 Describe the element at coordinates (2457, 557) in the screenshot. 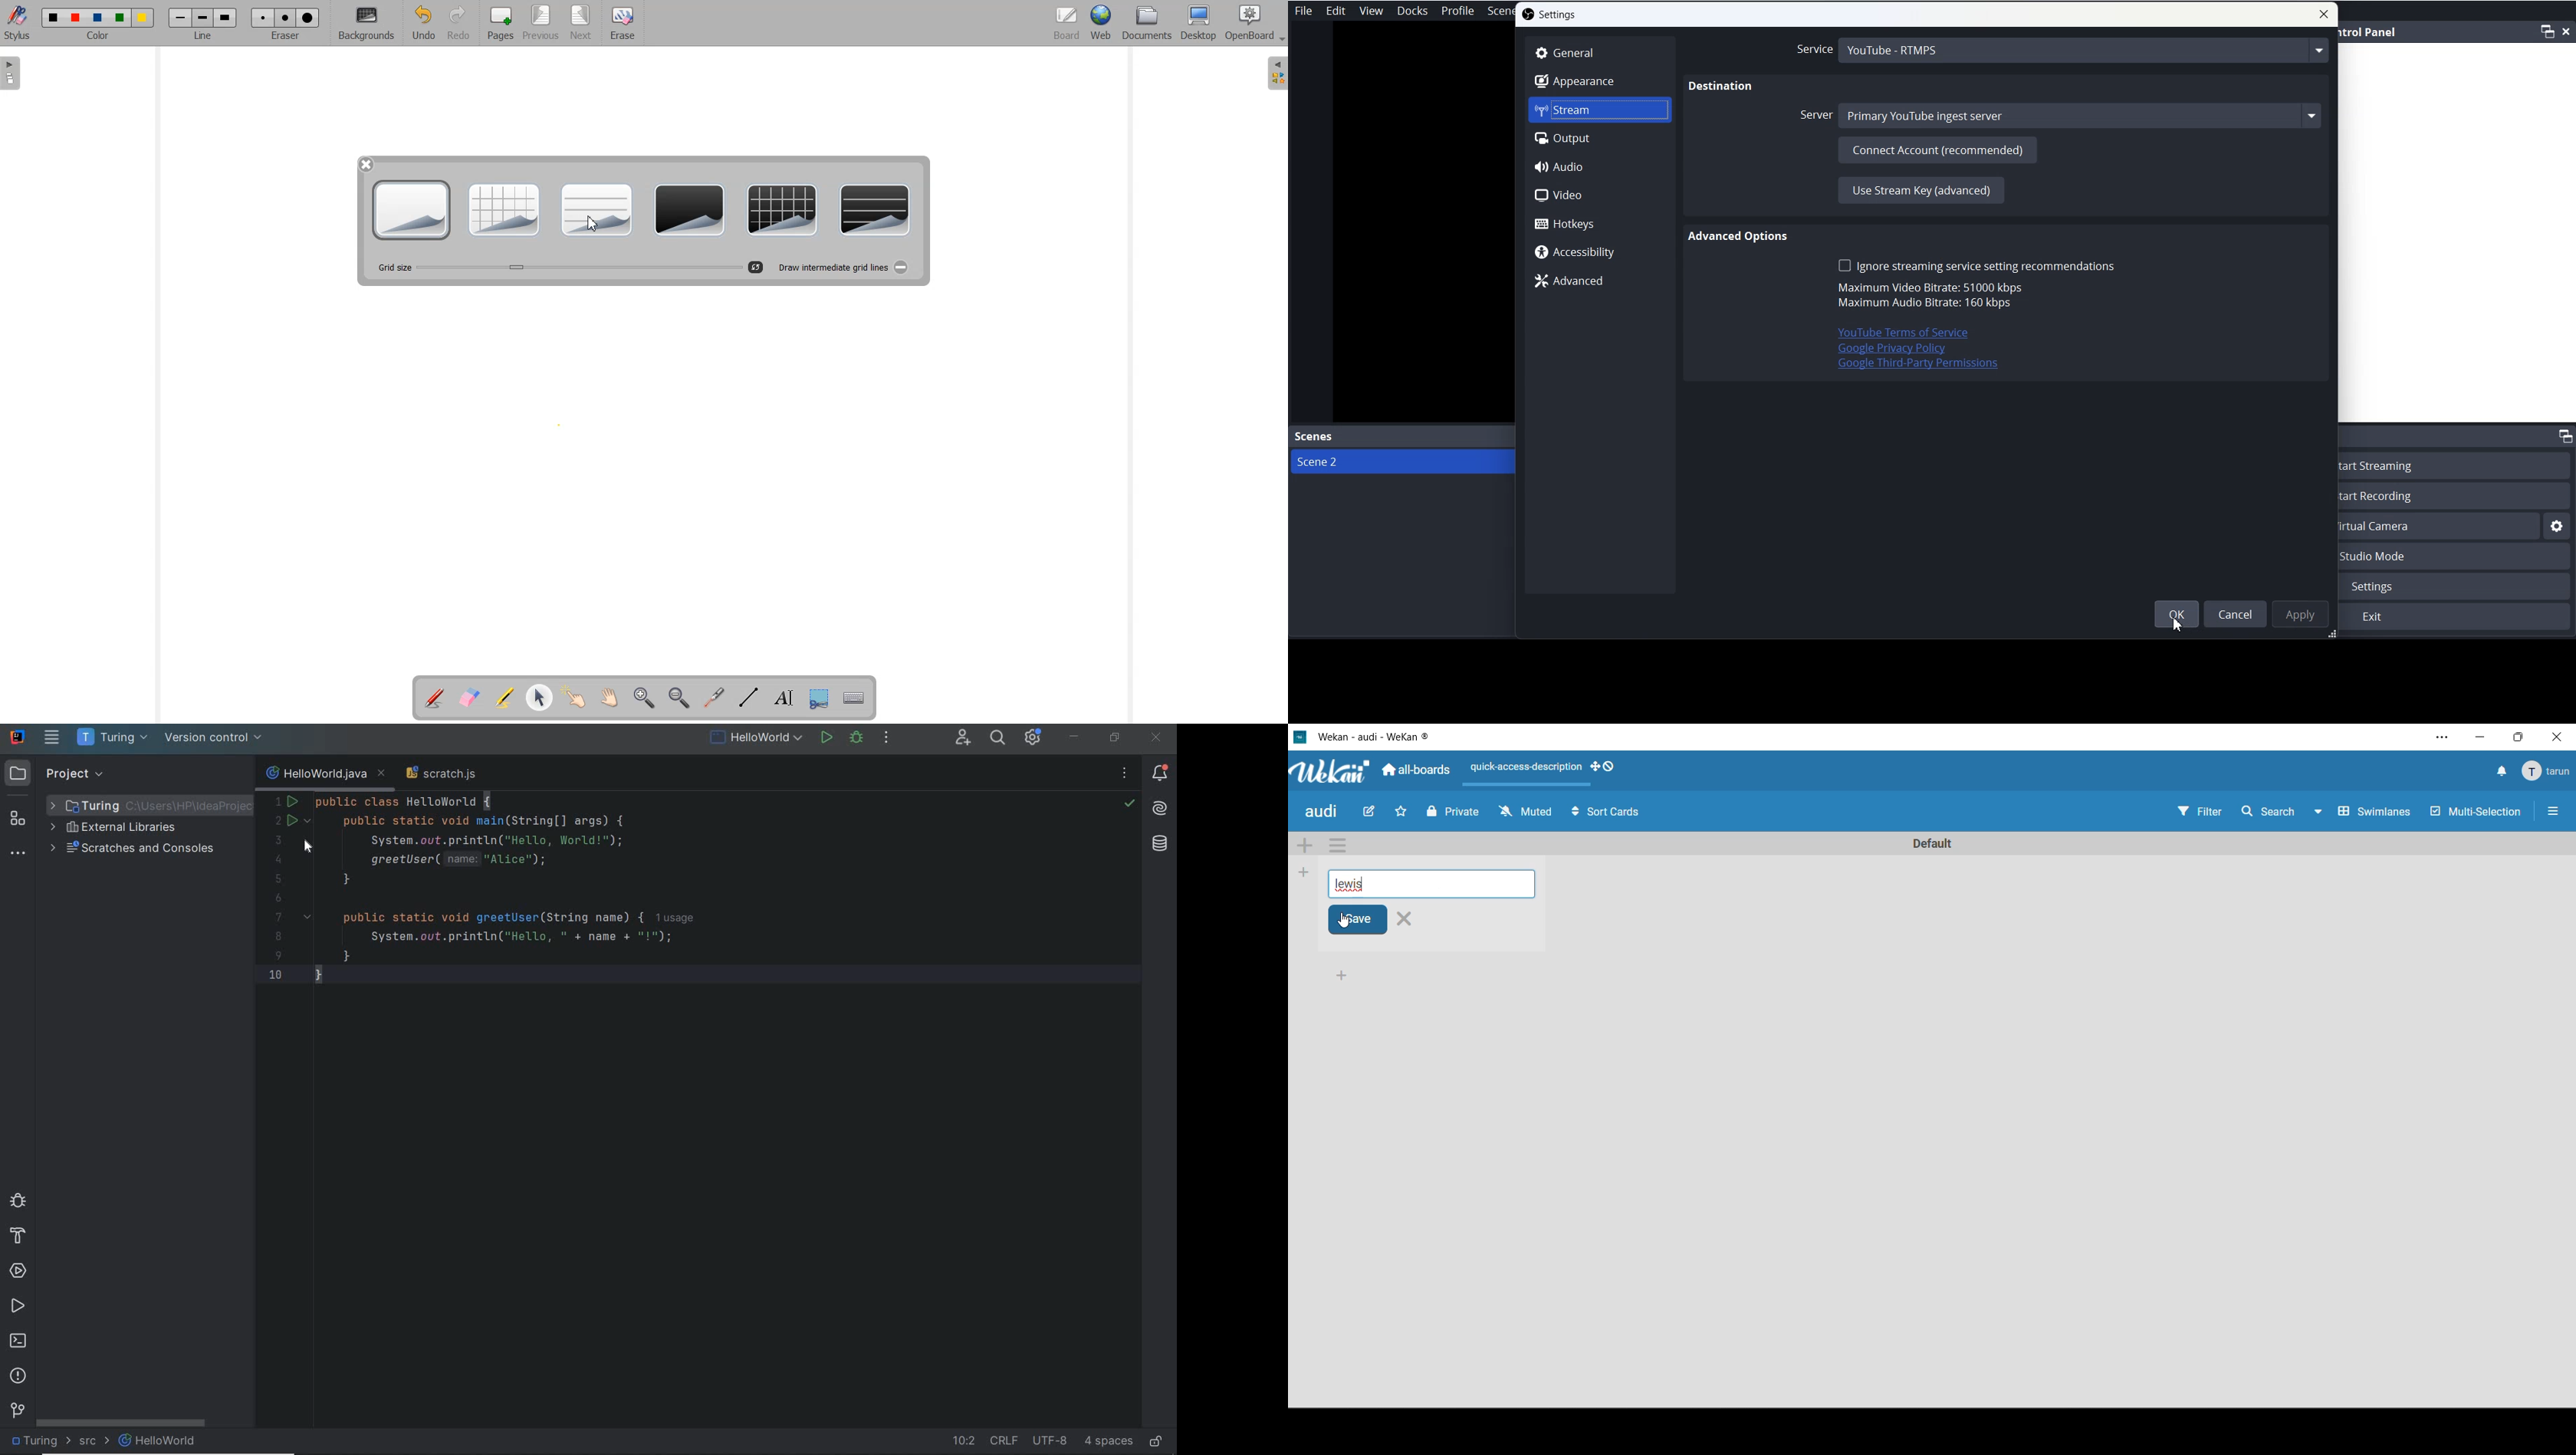

I see `Studio Mode` at that location.